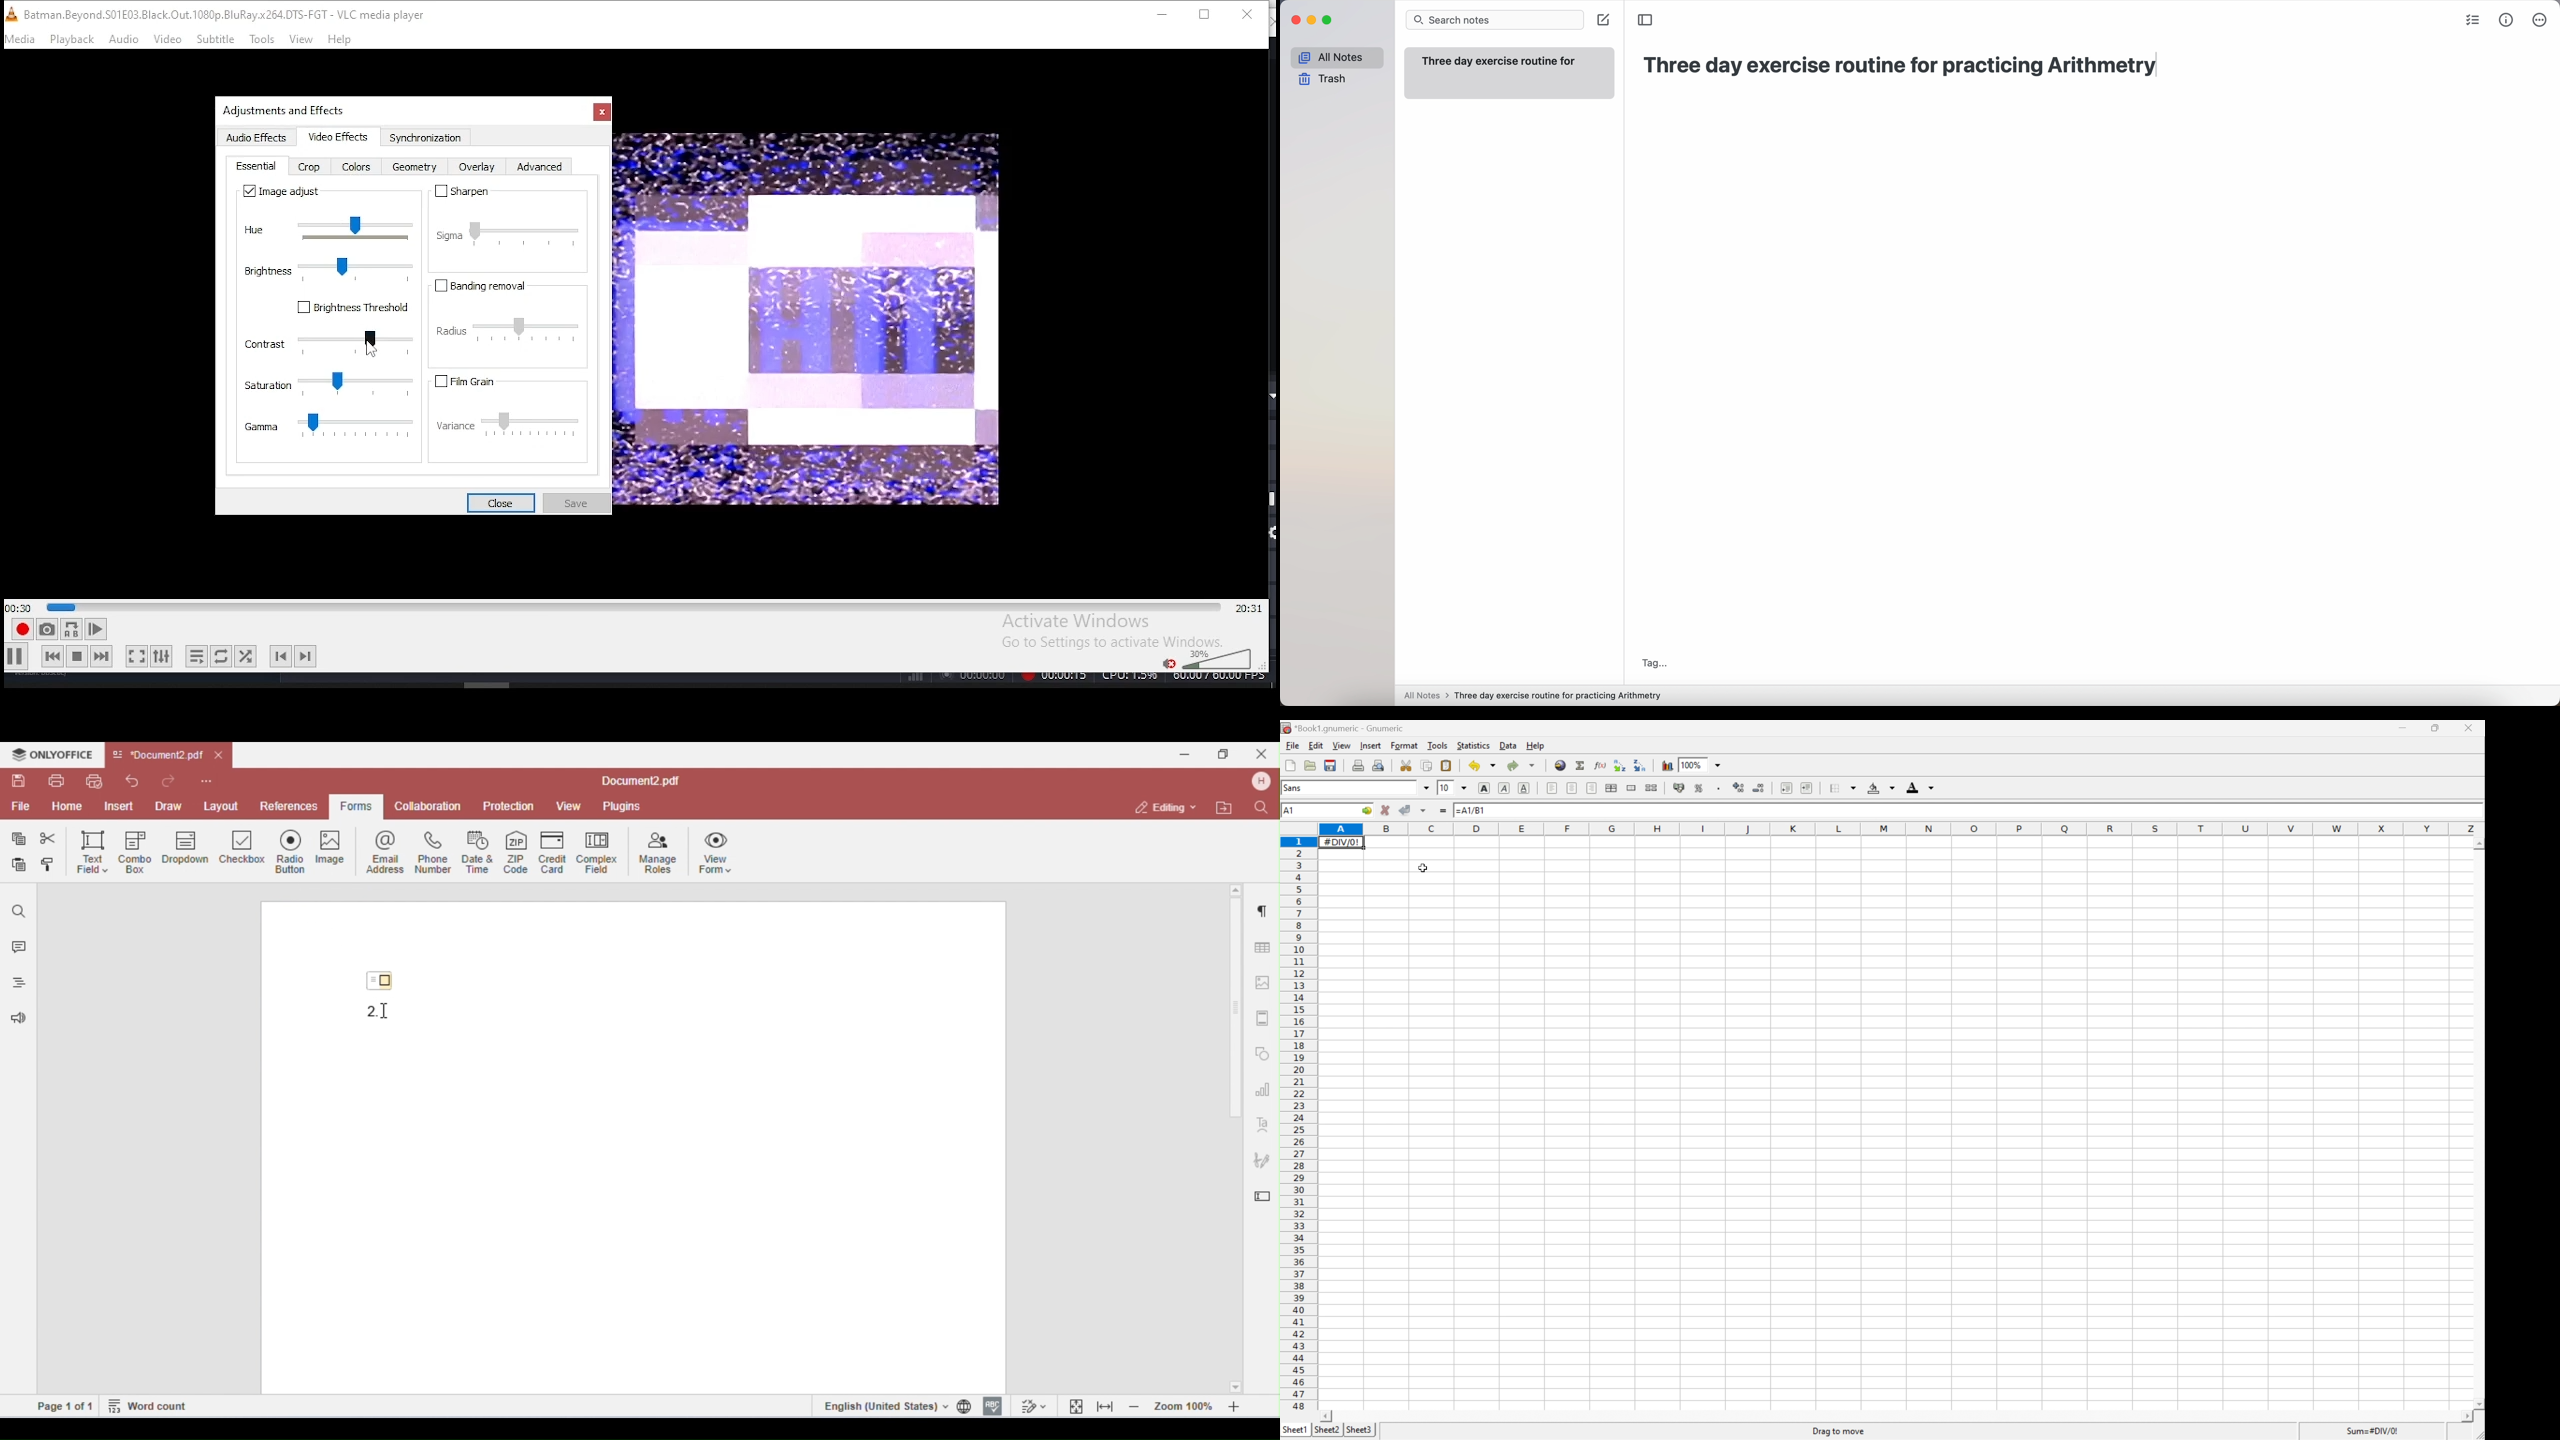 The width and height of the screenshot is (2576, 1456). What do you see at coordinates (540, 170) in the screenshot?
I see `advanced` at bounding box center [540, 170].